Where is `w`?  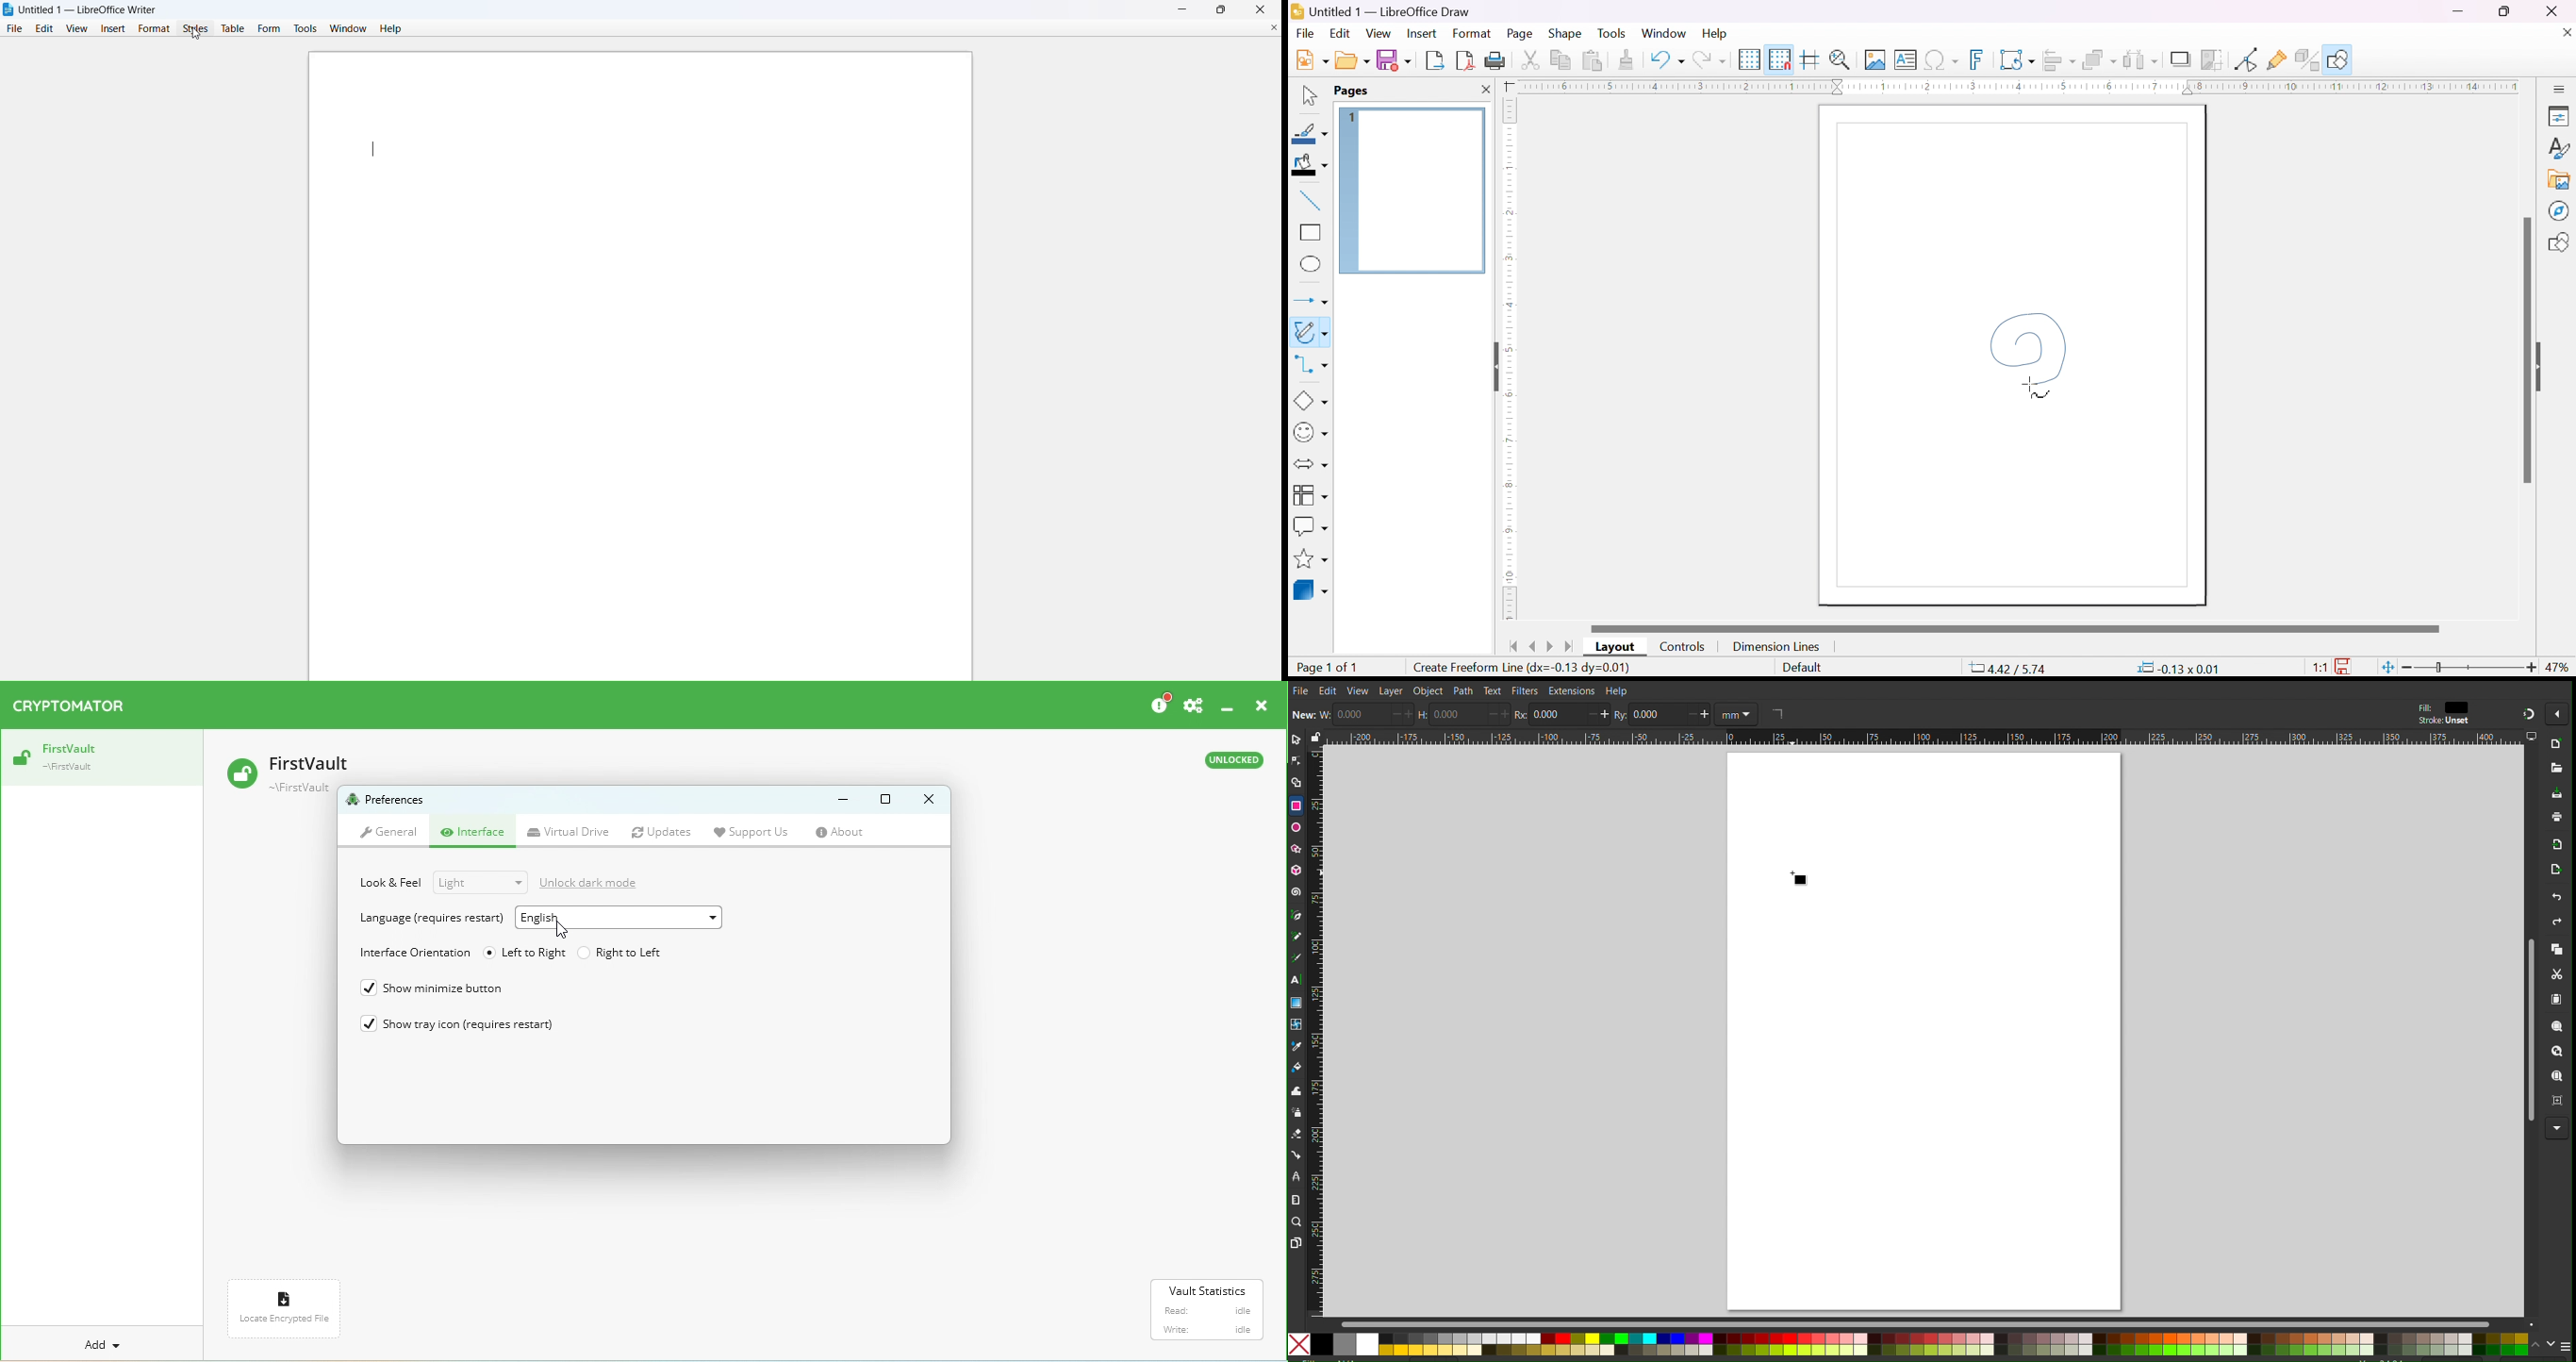
w is located at coordinates (1326, 715).